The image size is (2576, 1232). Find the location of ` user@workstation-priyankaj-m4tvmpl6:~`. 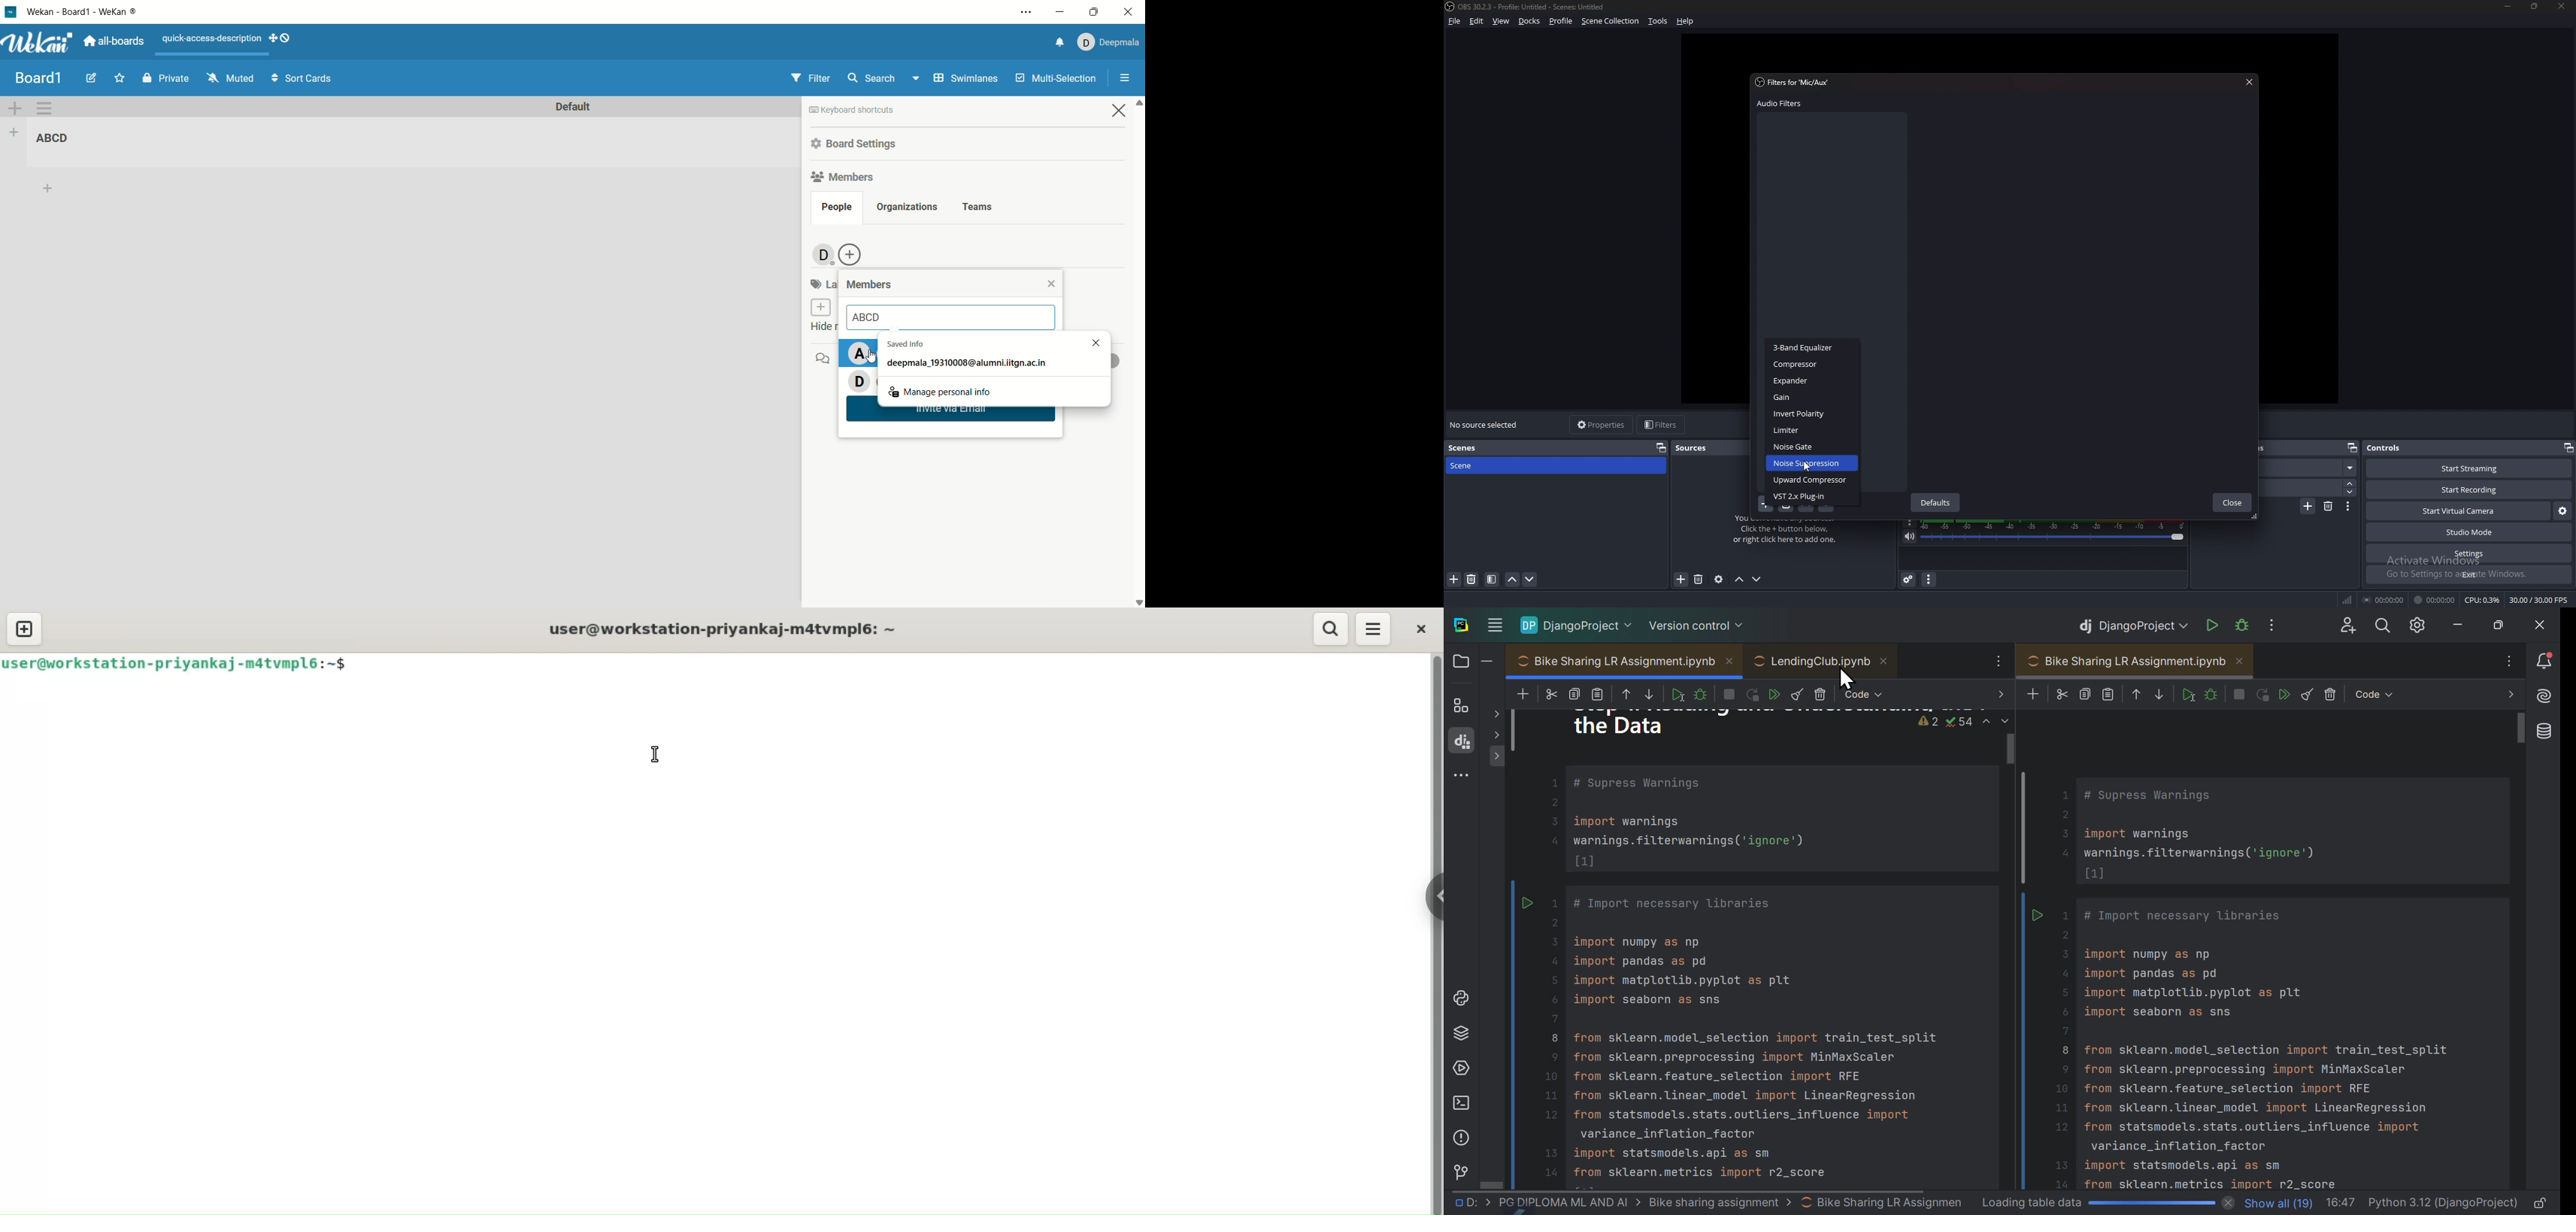

 user@workstation-priyankaj-m4tvmpl6:~ is located at coordinates (725, 629).